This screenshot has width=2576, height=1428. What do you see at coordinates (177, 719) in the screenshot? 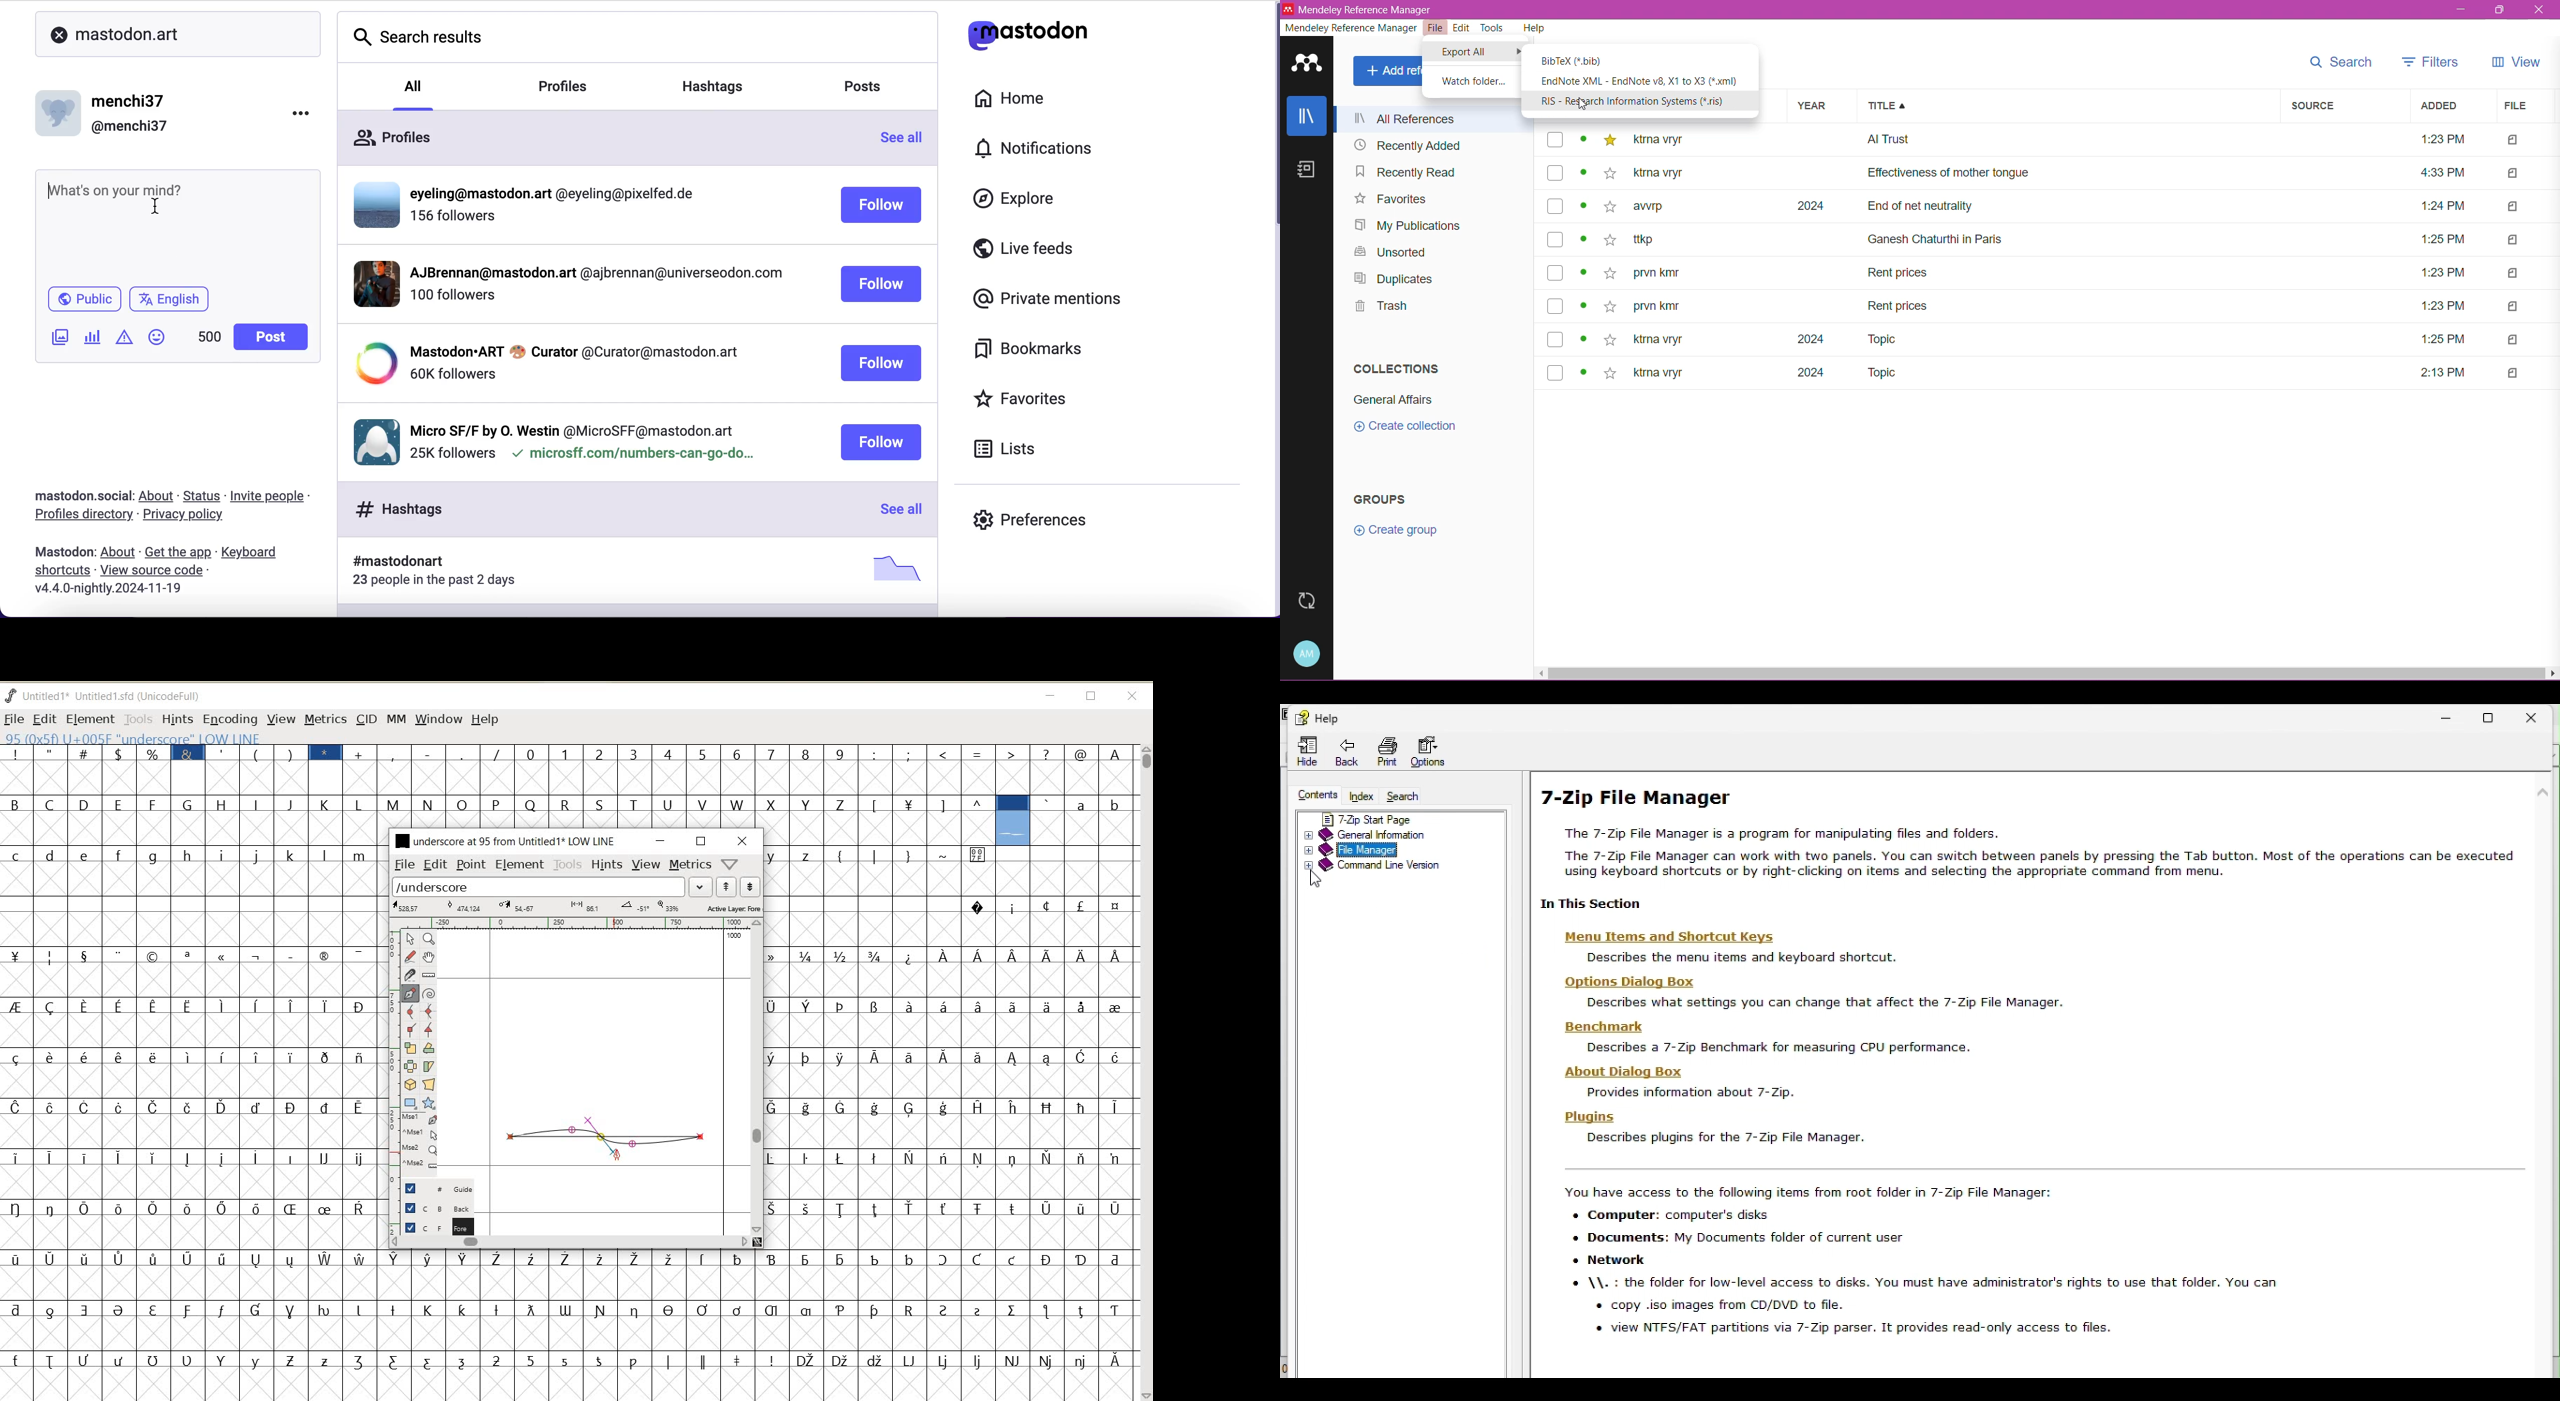
I see `HINTS` at bounding box center [177, 719].